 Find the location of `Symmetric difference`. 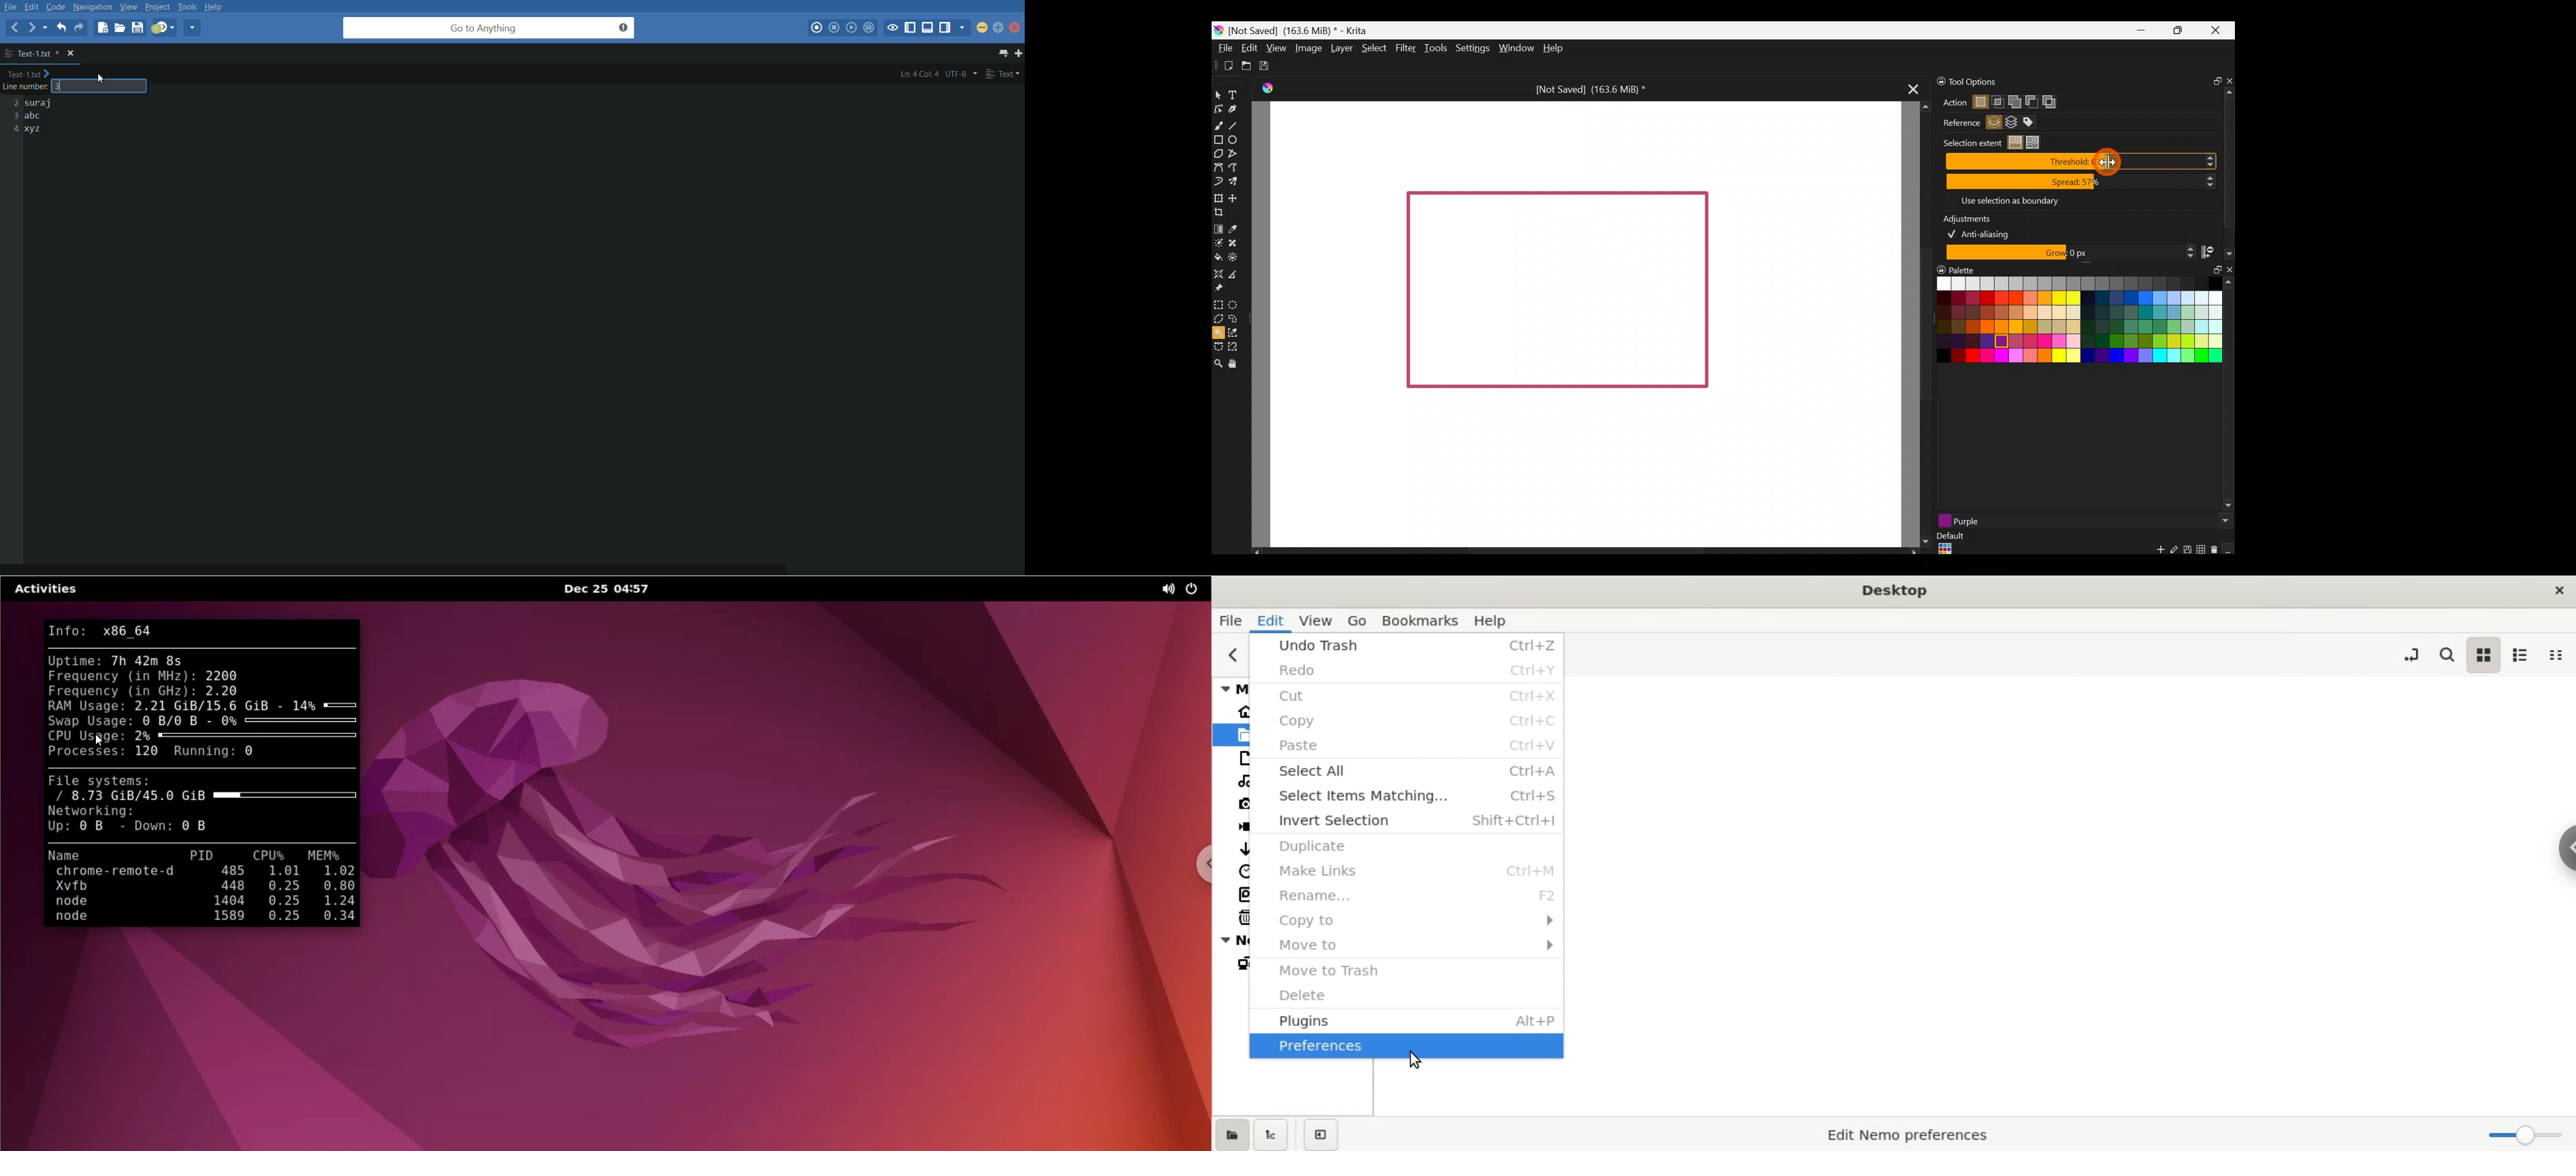

Symmetric difference is located at coordinates (2053, 102).